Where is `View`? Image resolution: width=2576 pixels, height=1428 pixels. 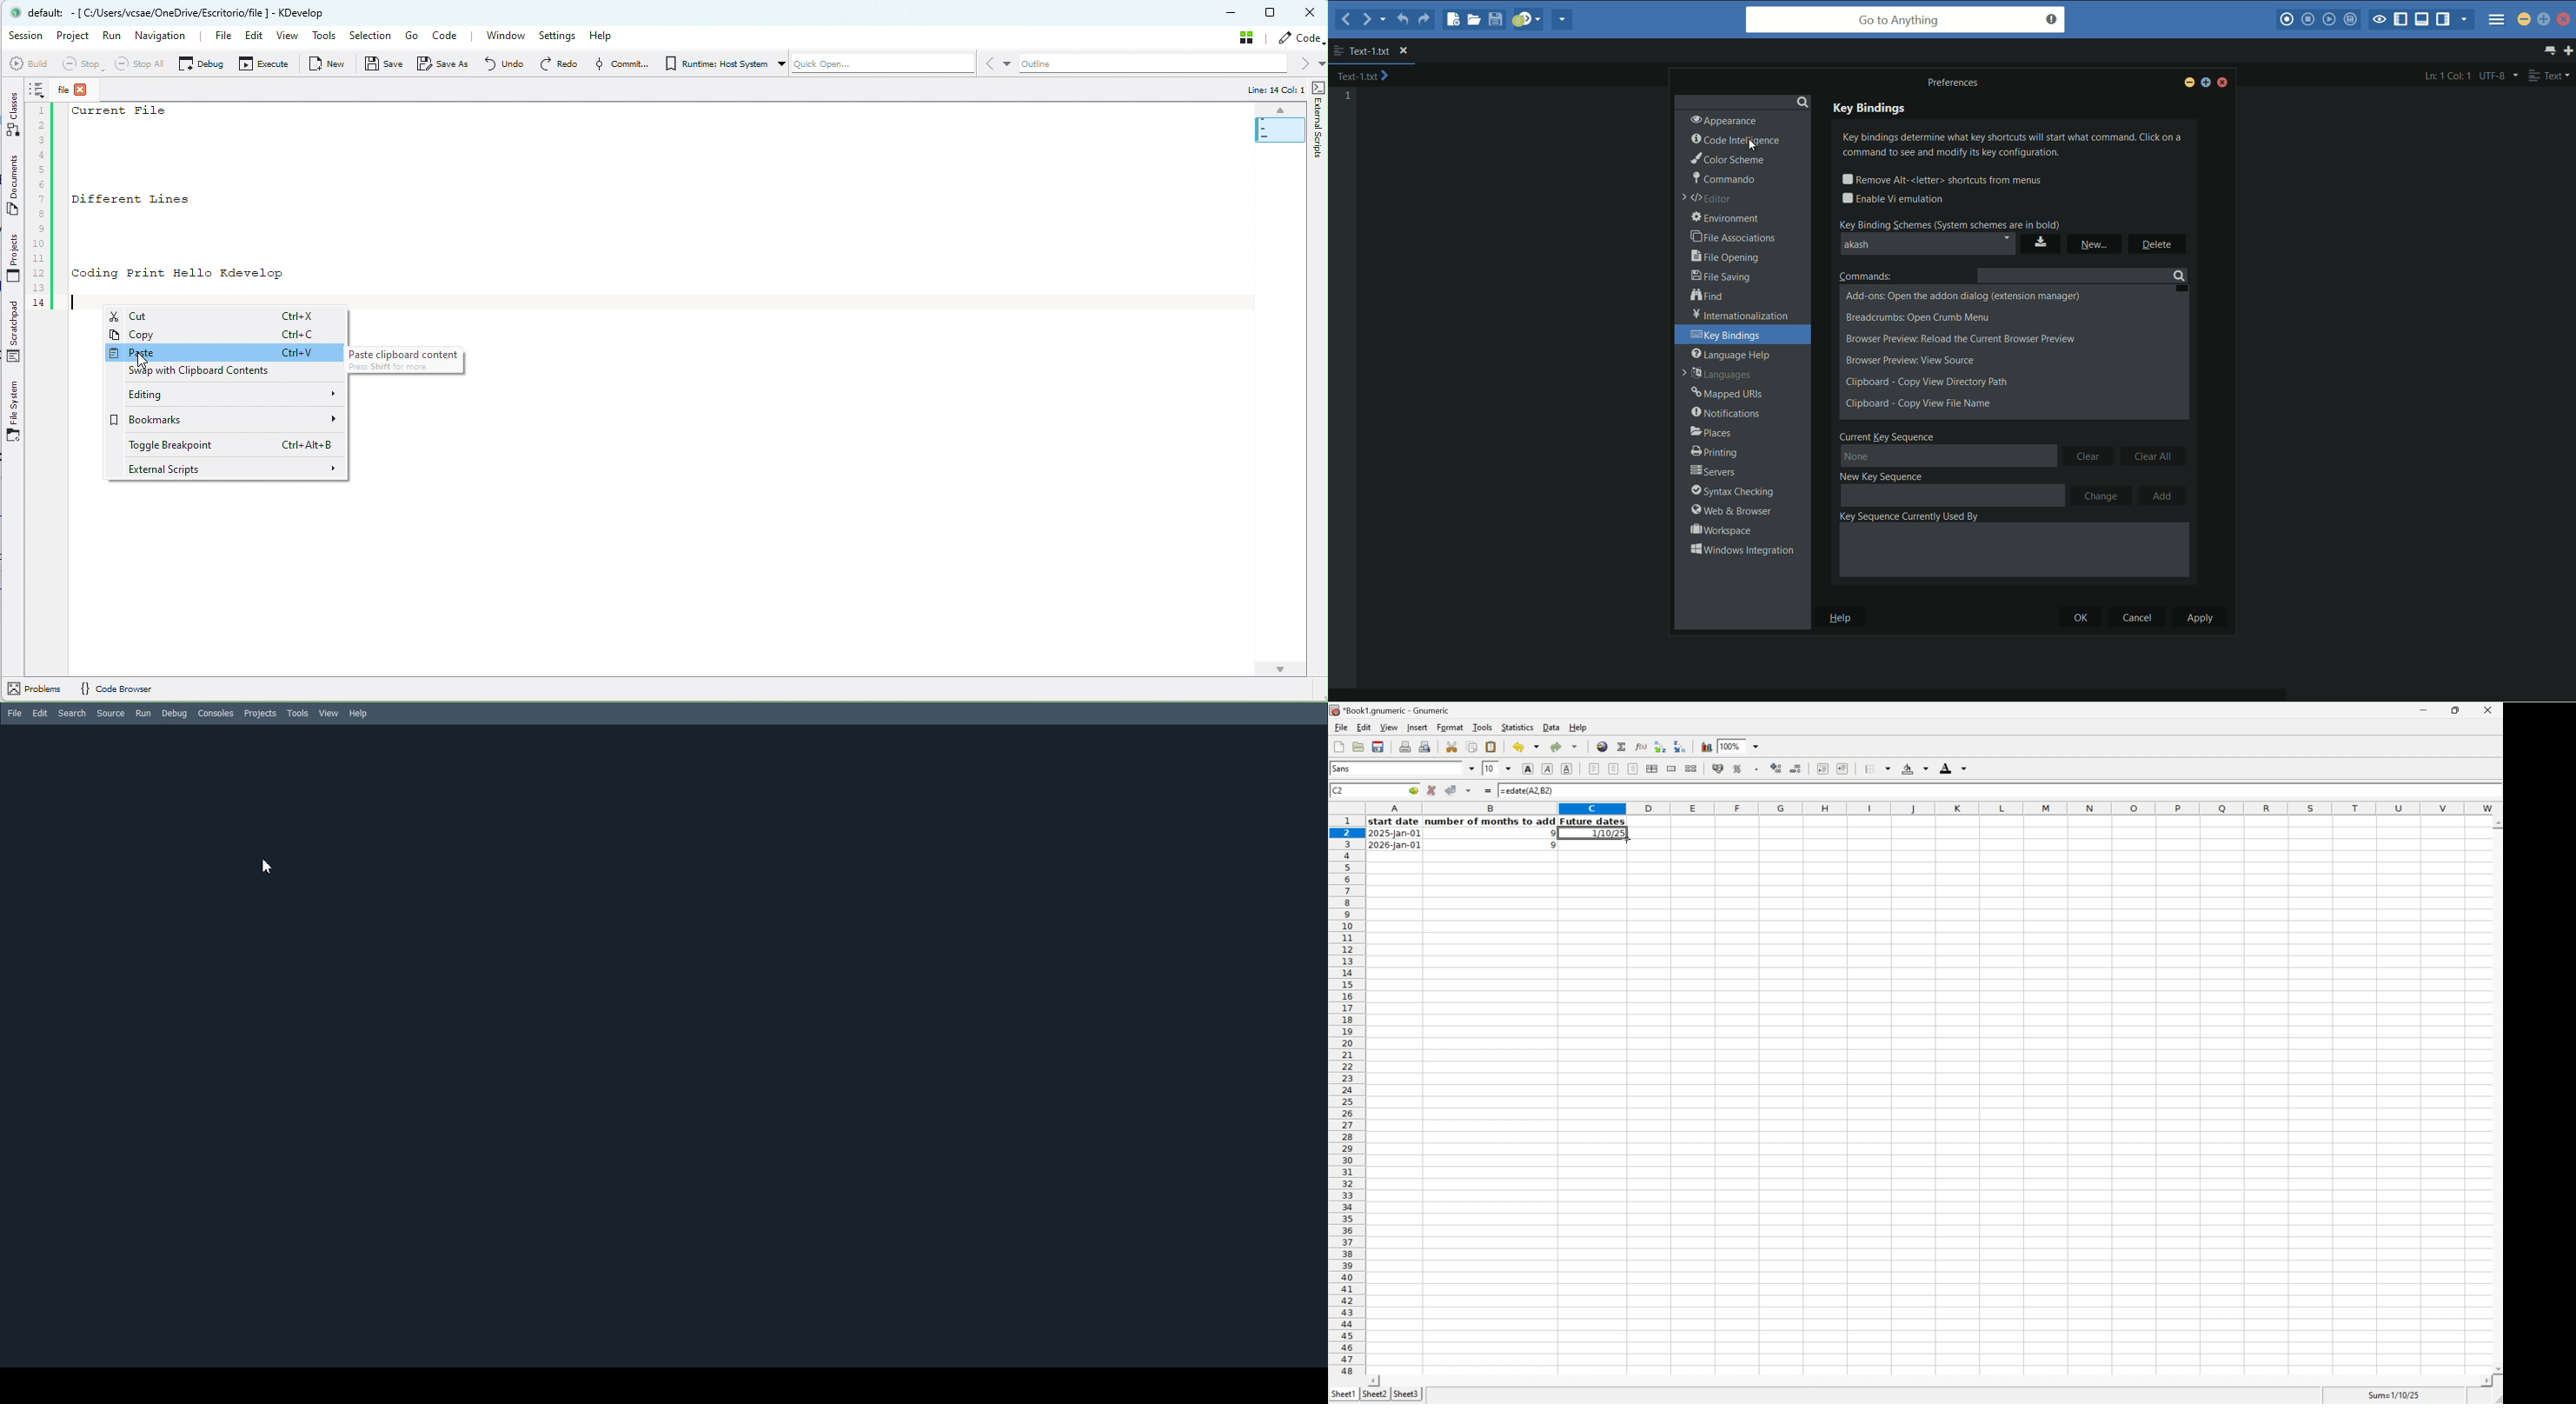 View is located at coordinates (1388, 726).